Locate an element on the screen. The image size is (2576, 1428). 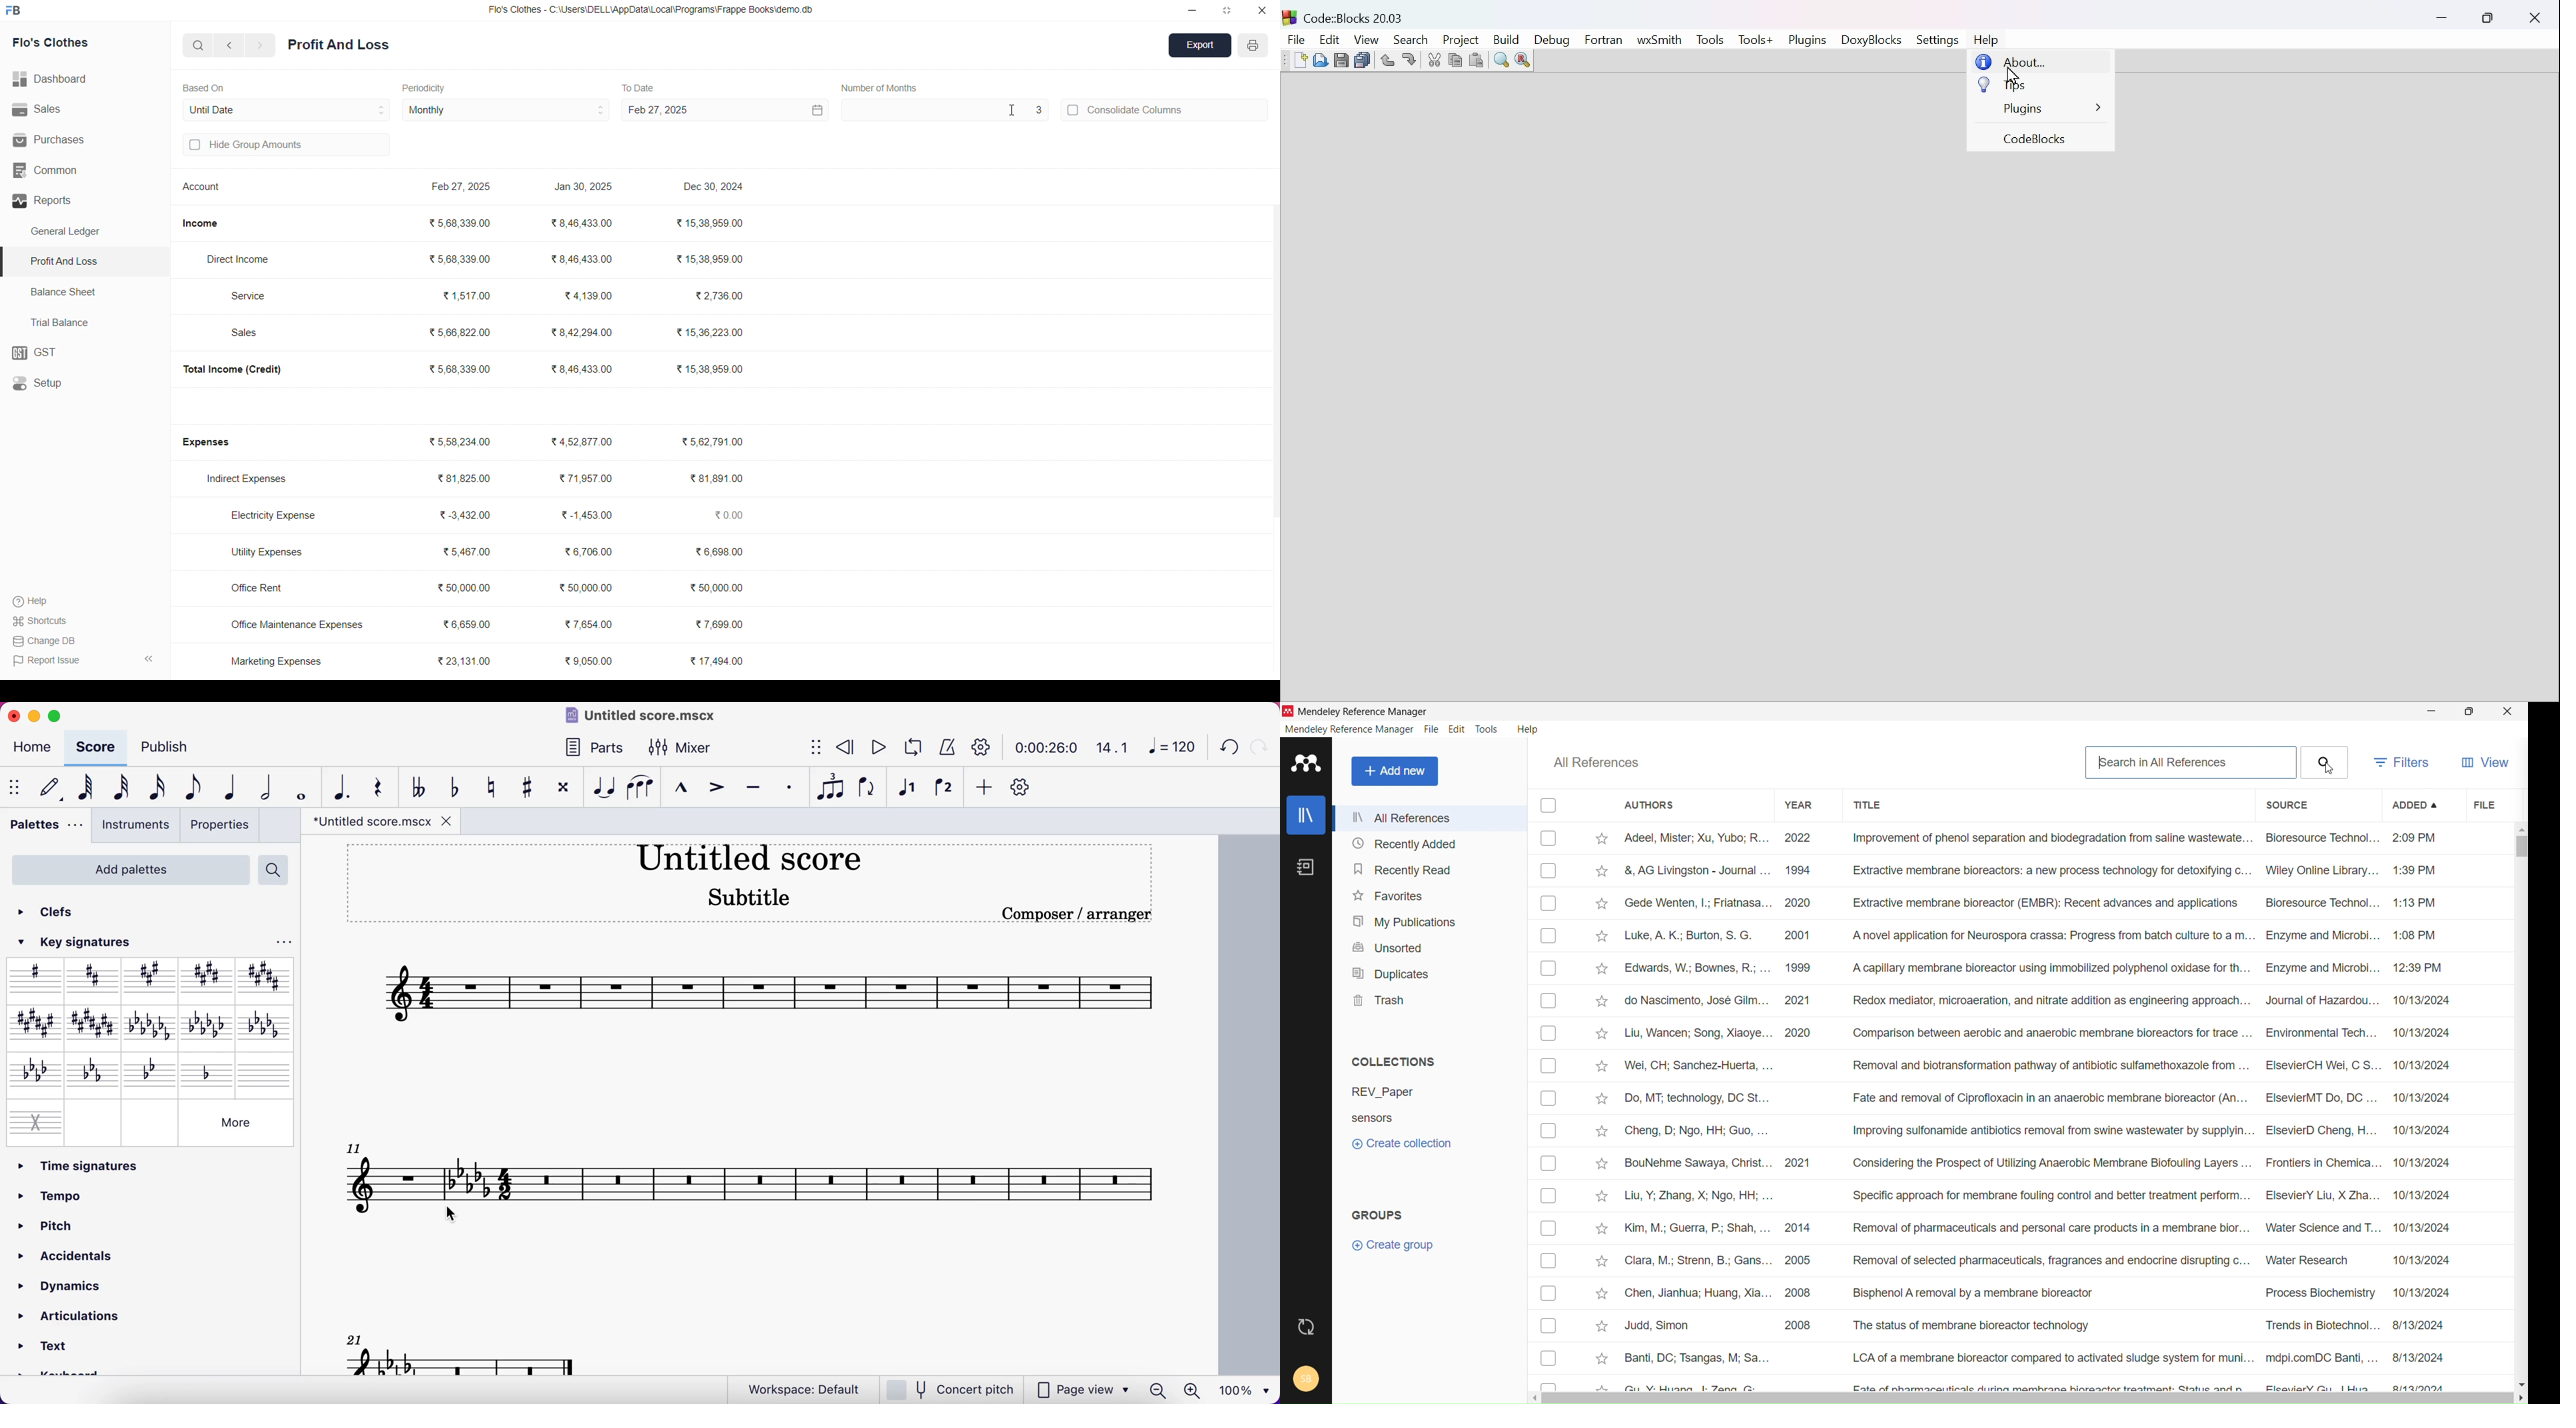
Setup is located at coordinates (77, 384).